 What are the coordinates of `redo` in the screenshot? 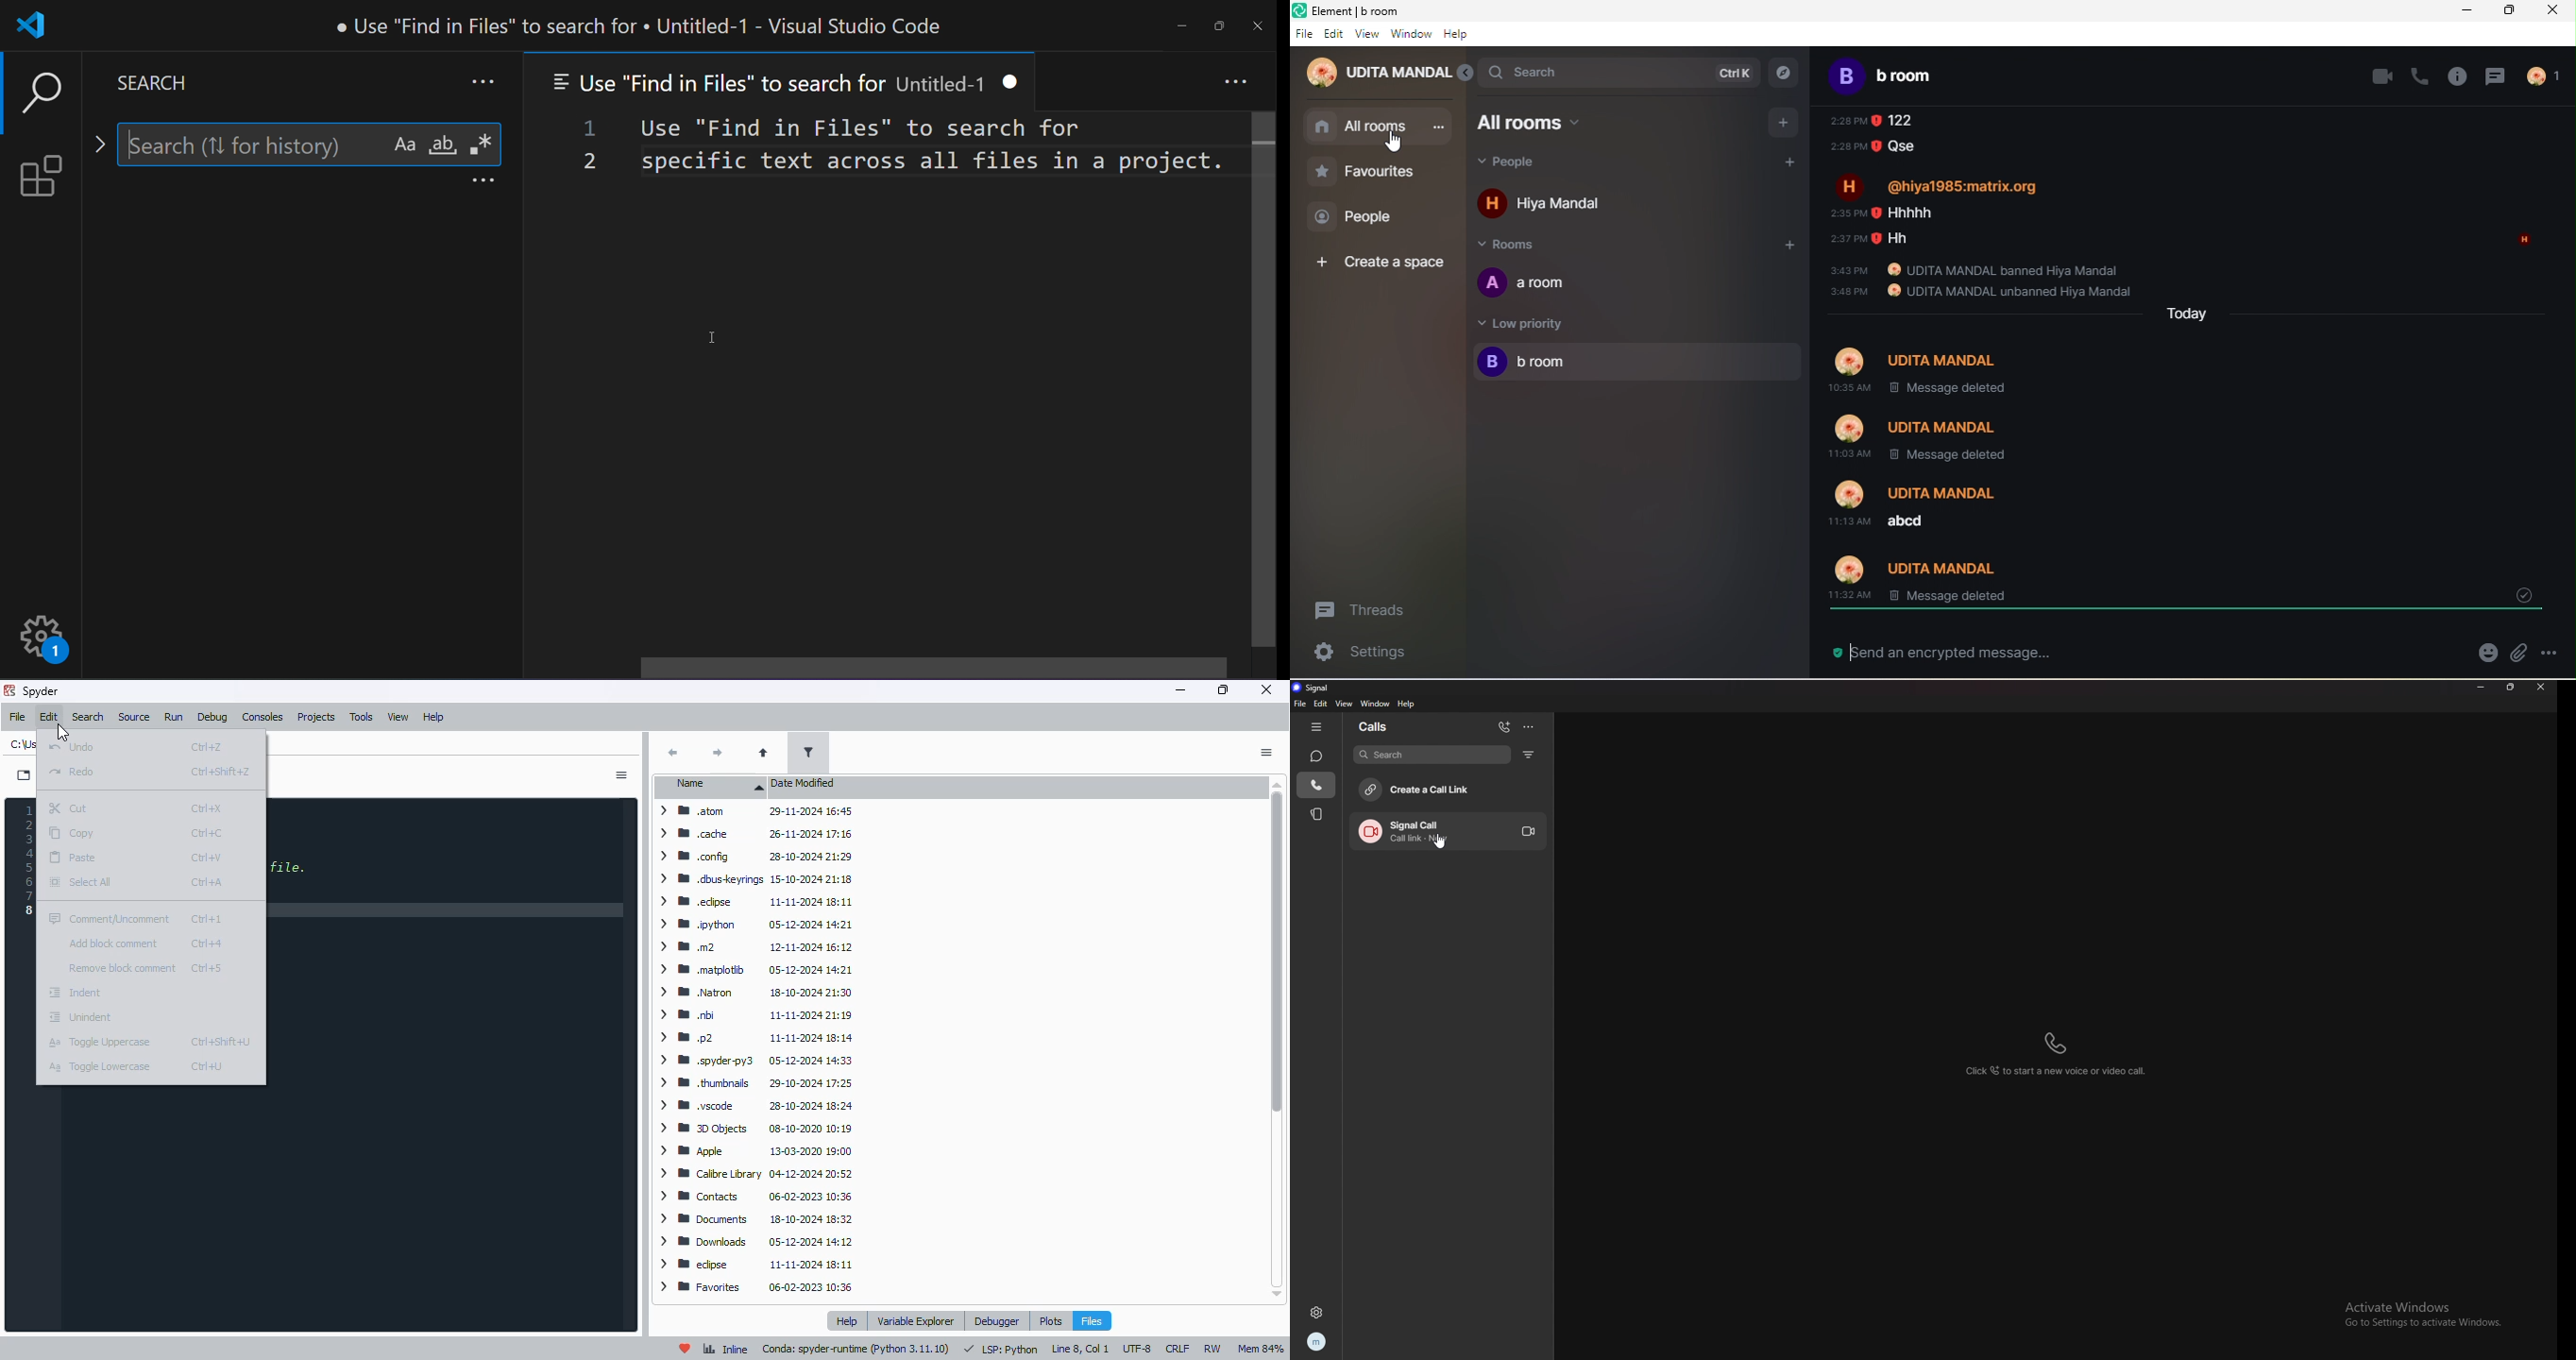 It's located at (70, 771).